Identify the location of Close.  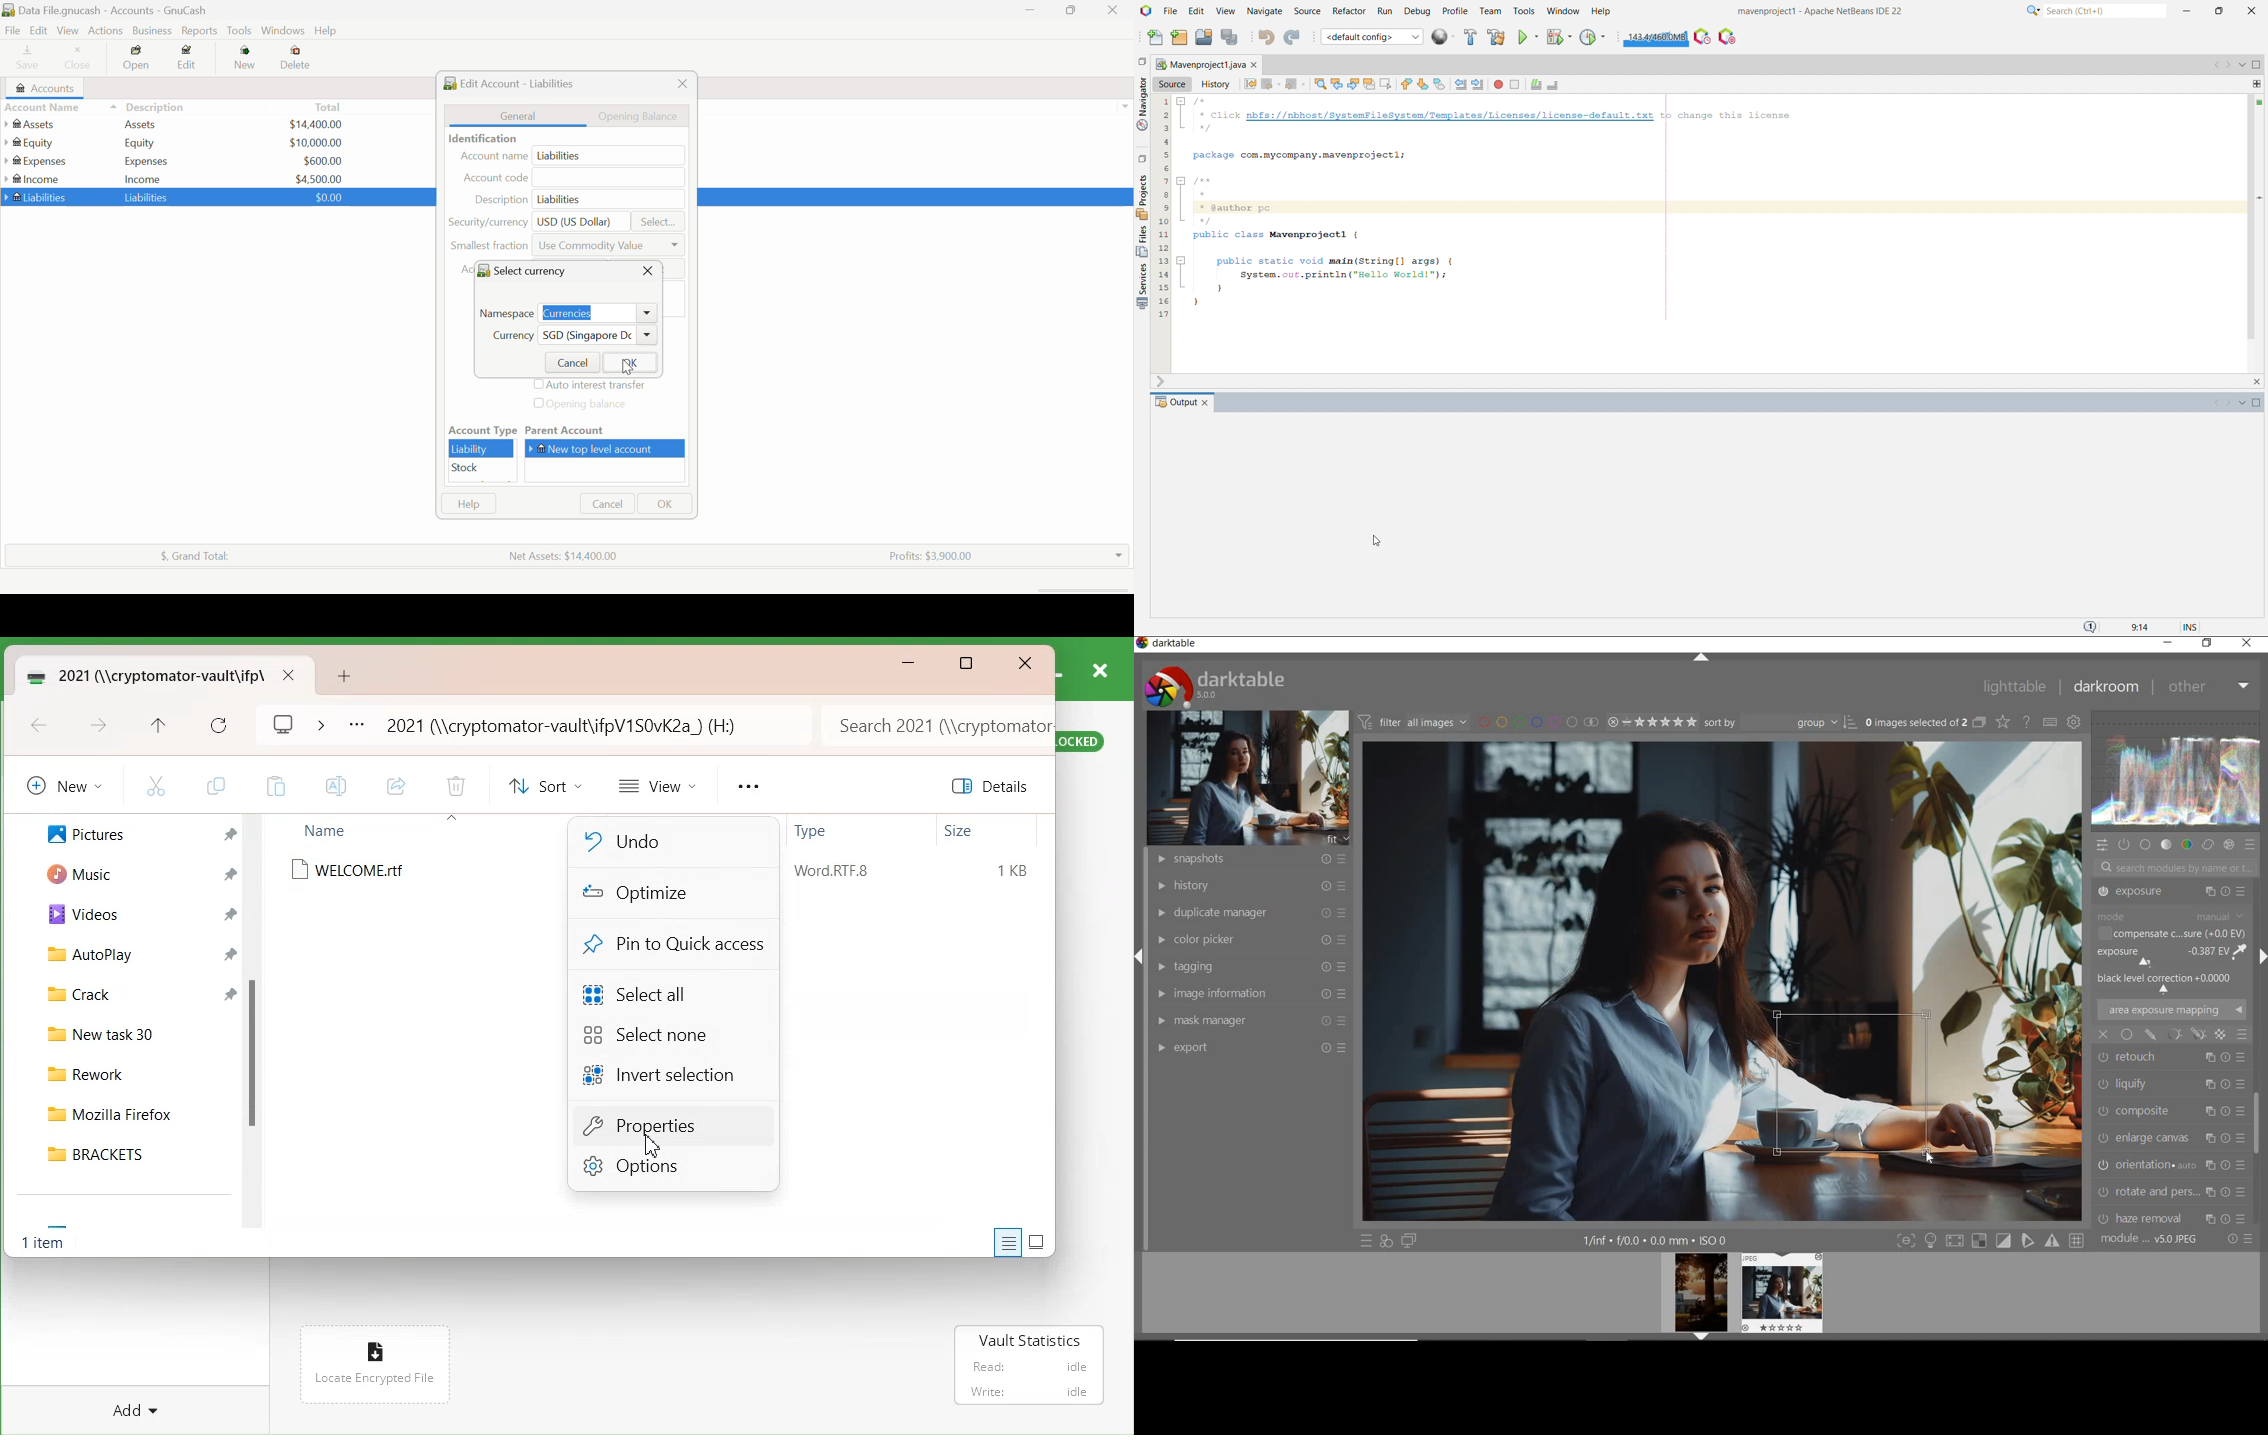
(647, 271).